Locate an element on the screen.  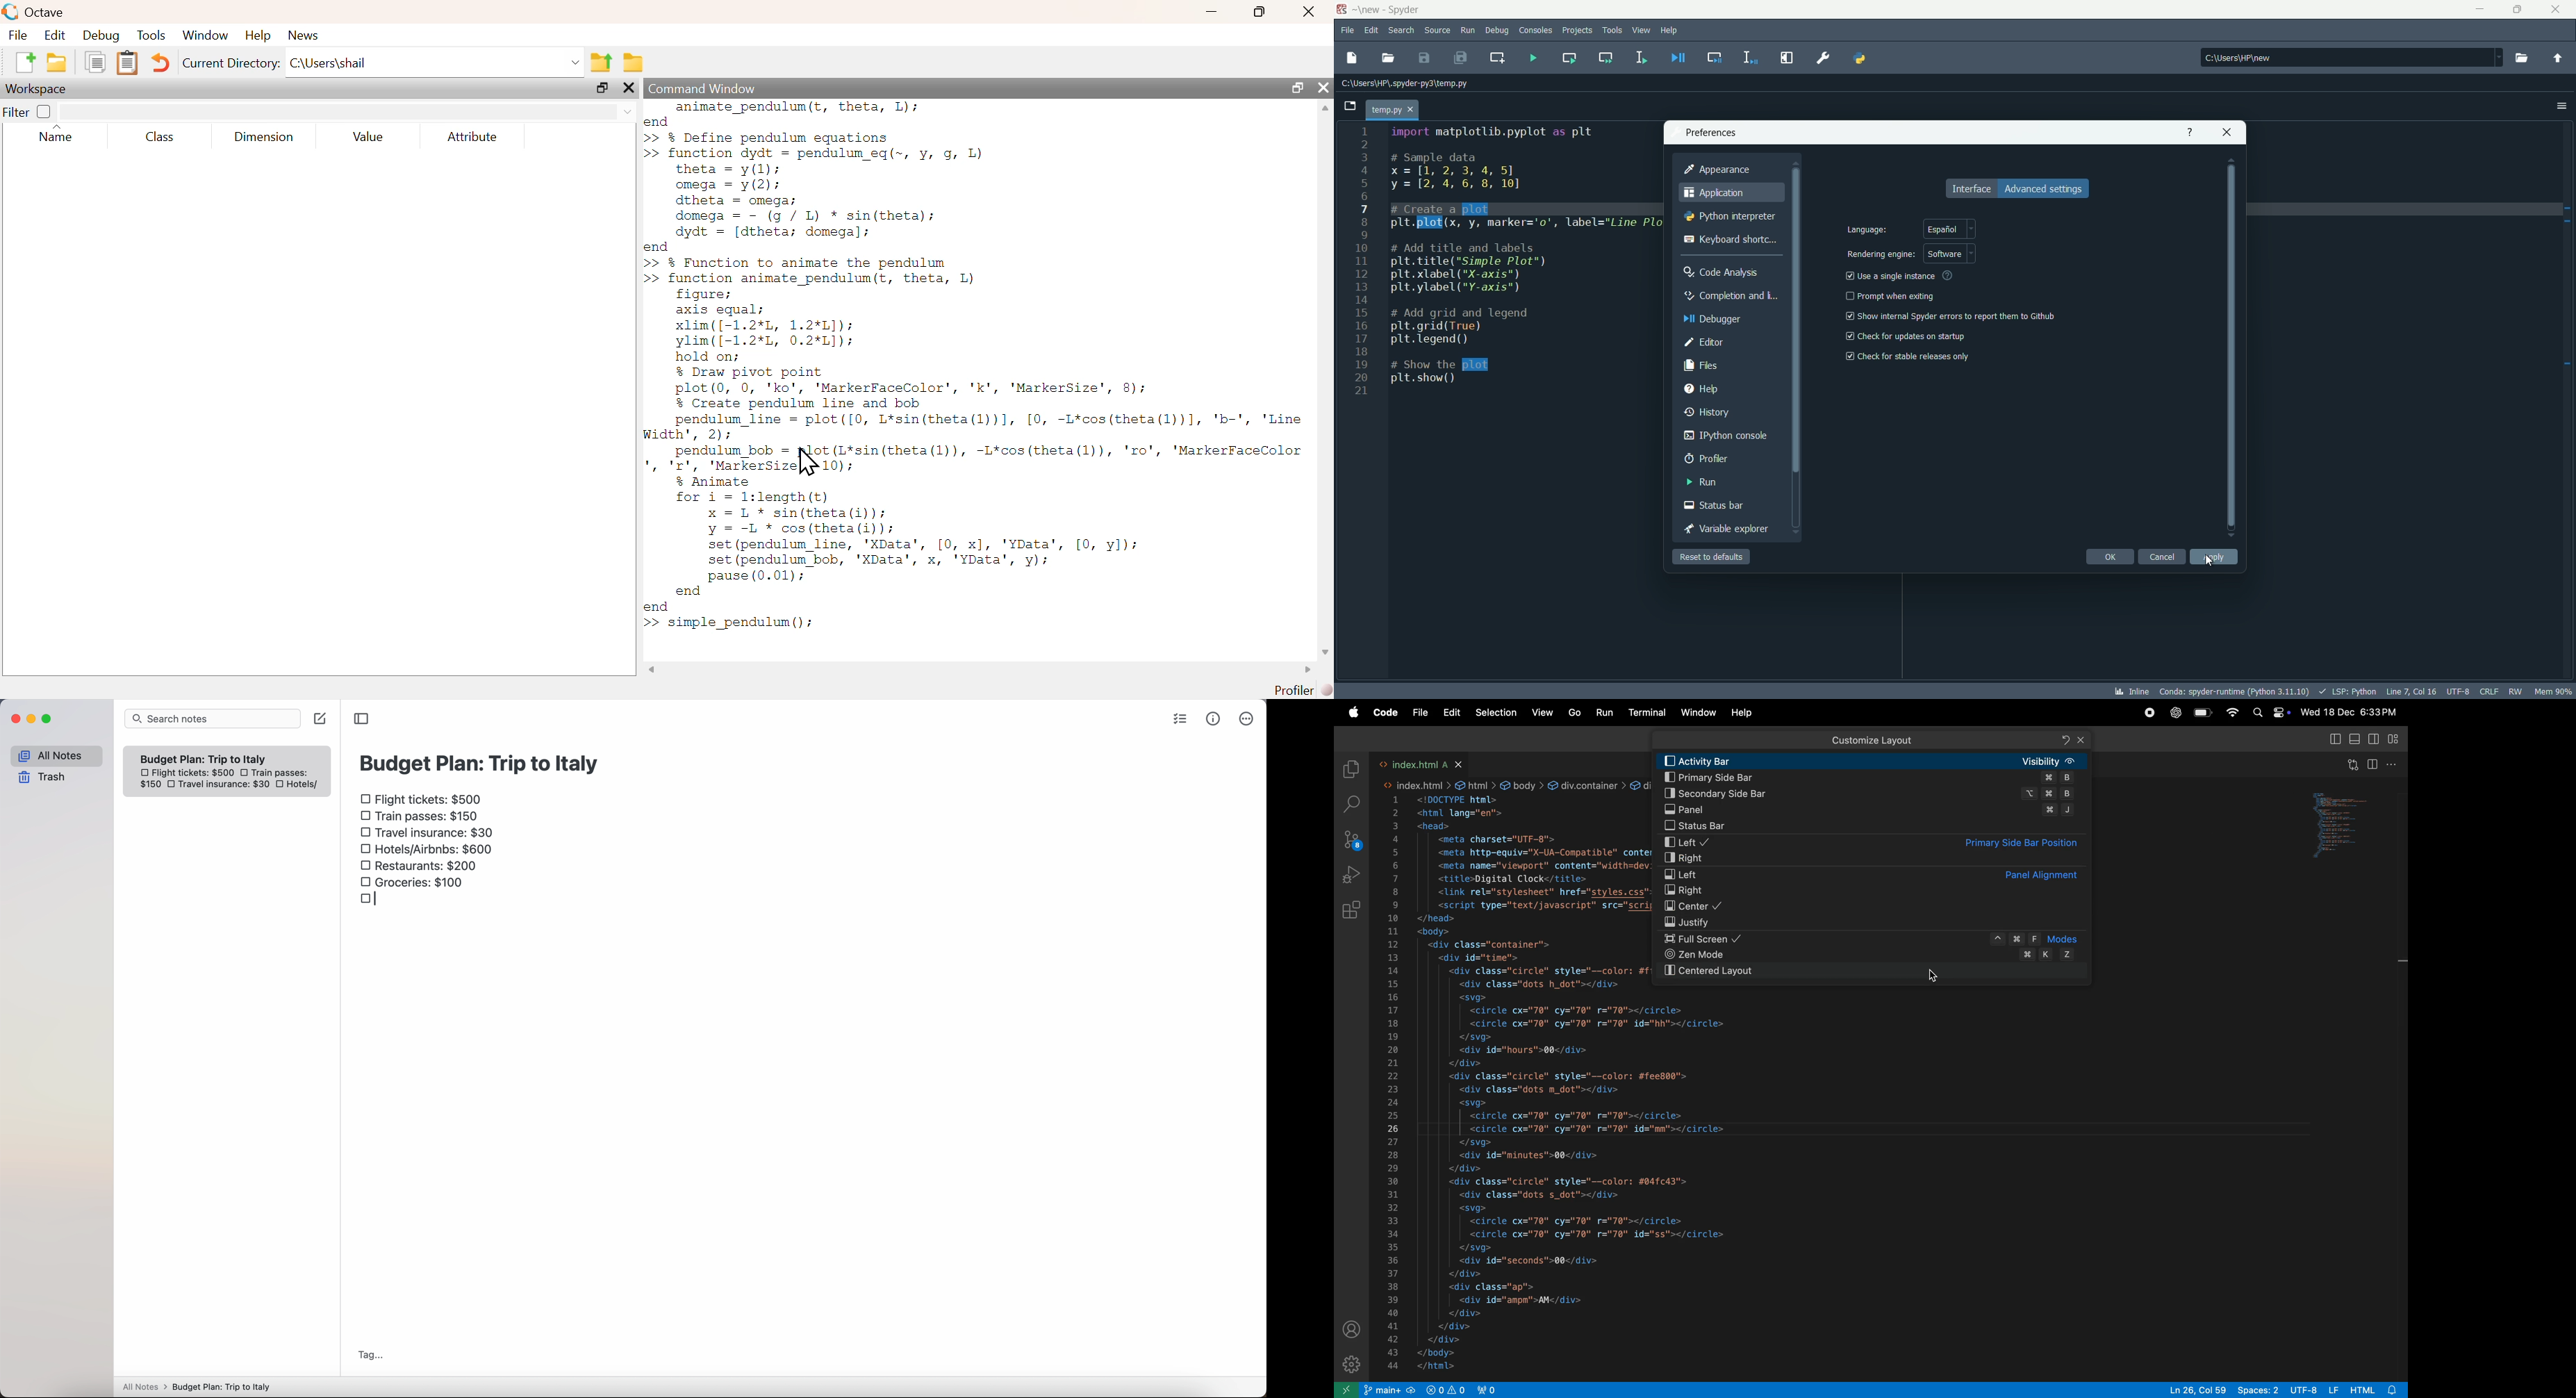
browse directory is located at coordinates (2521, 58).